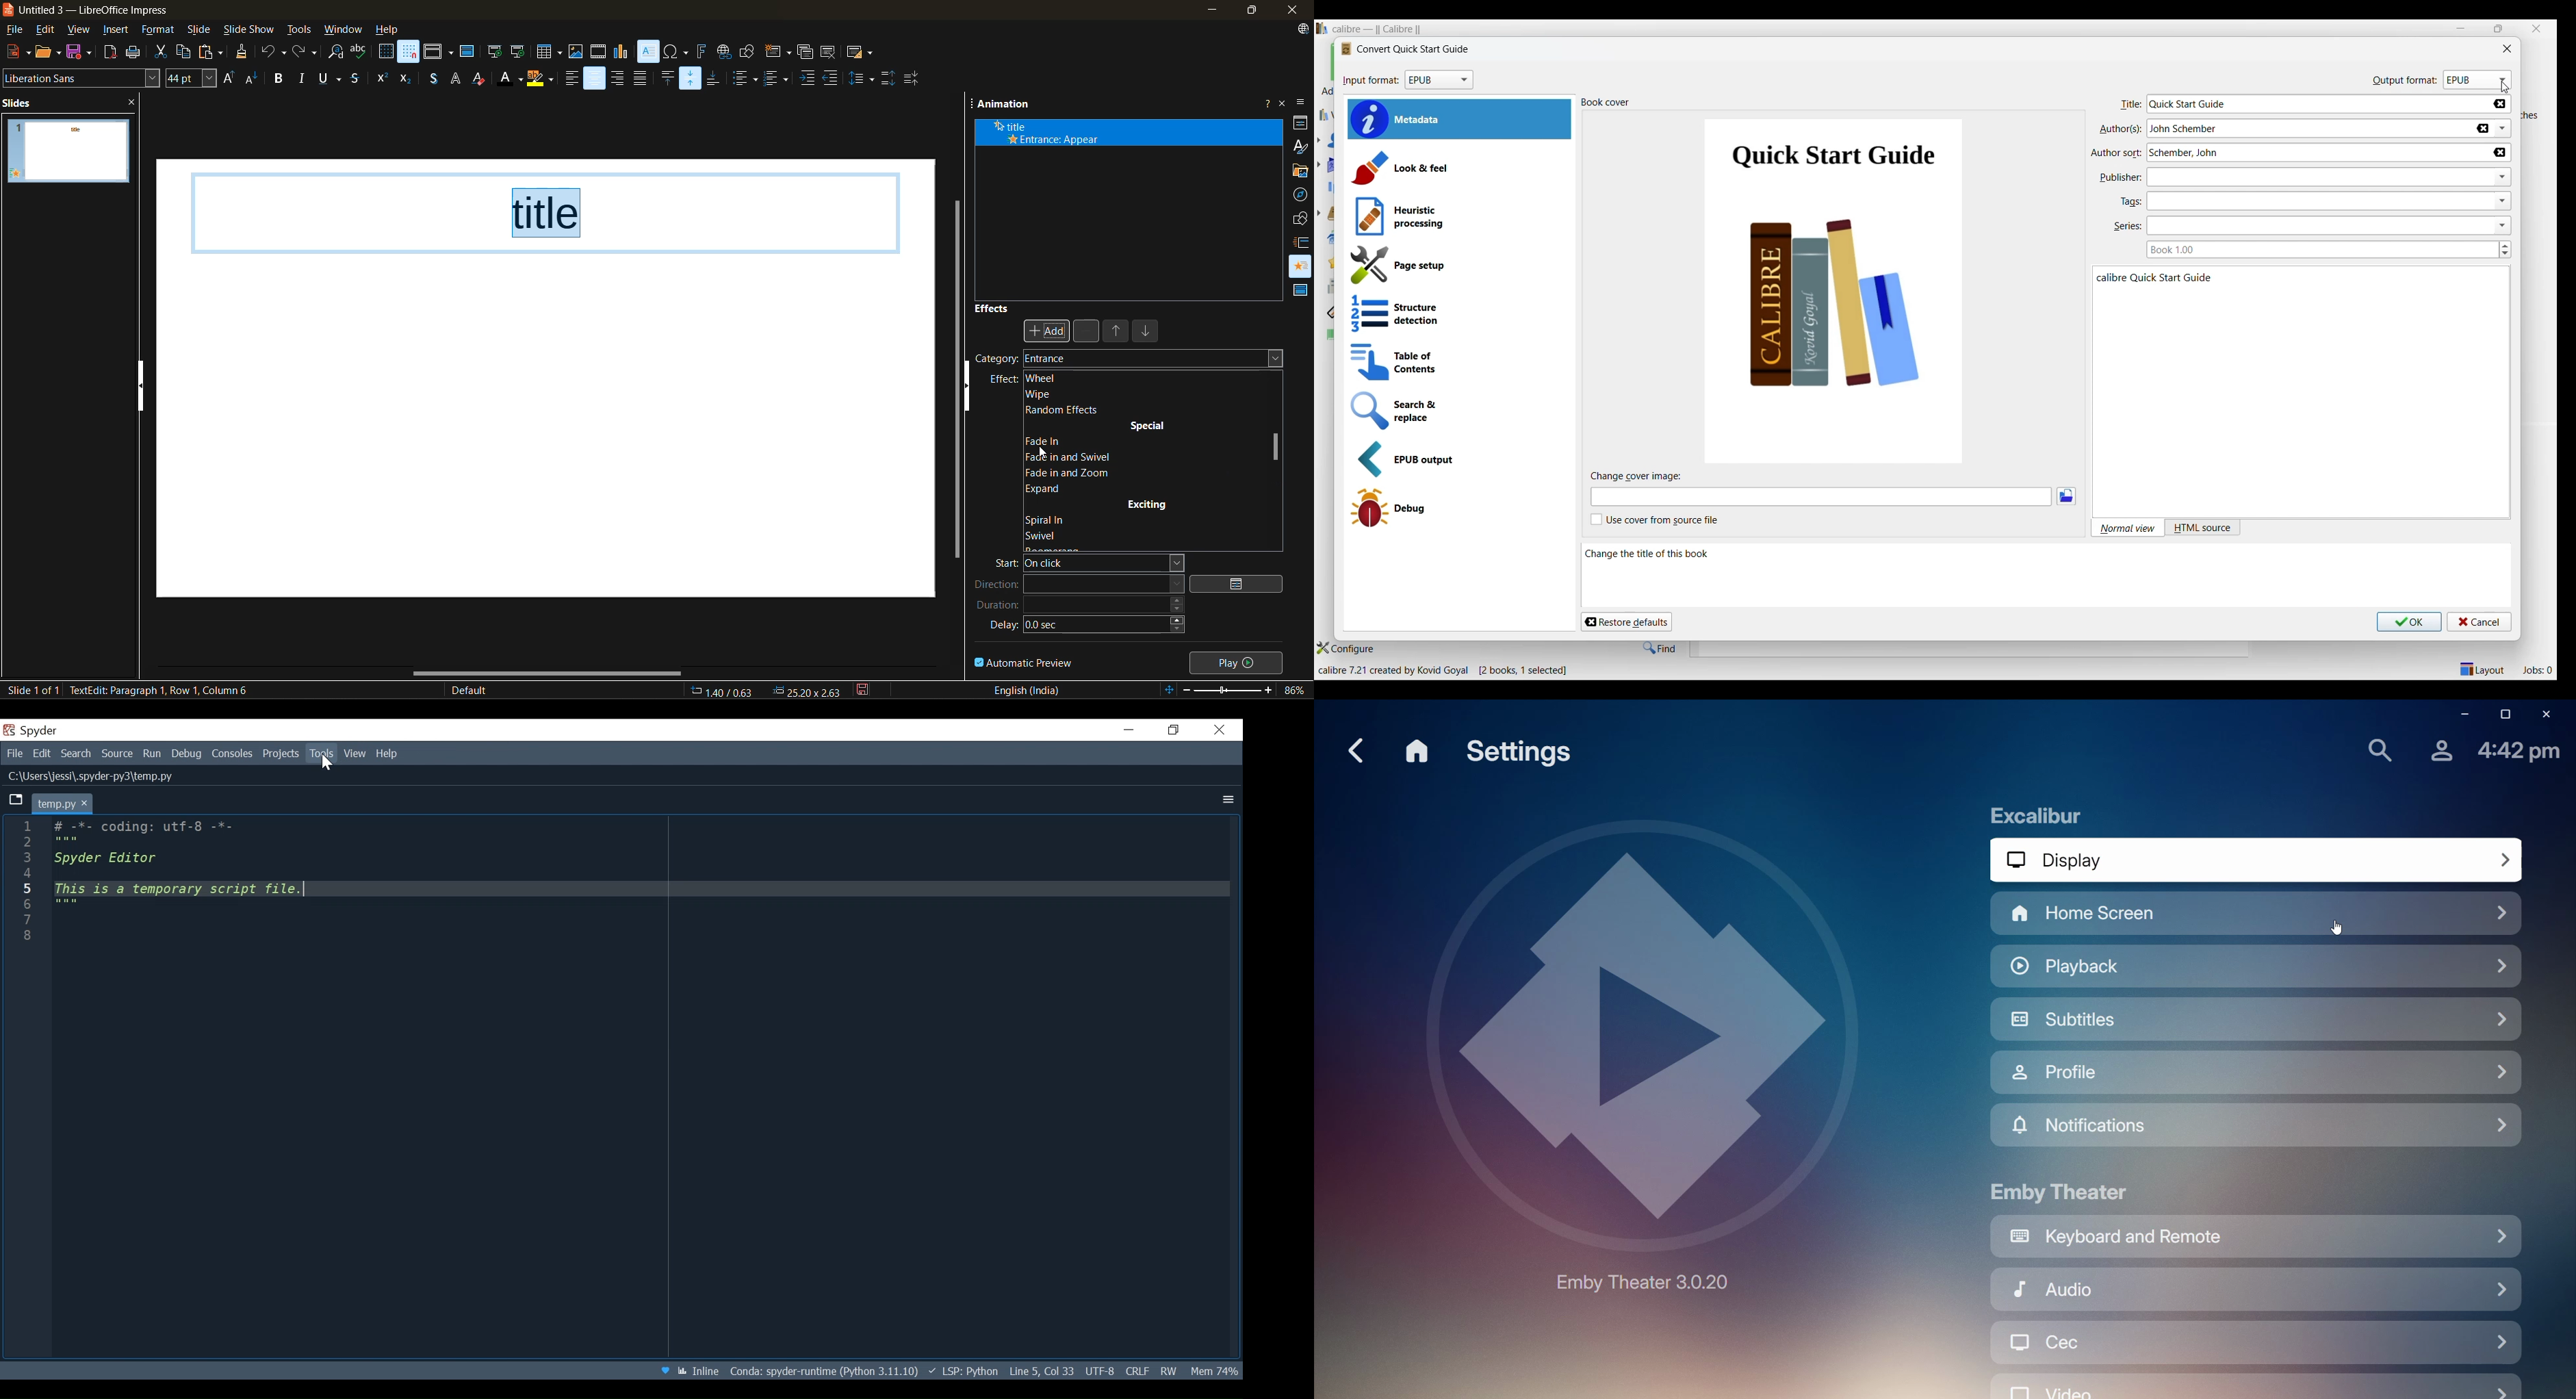 This screenshot has width=2576, height=1400. What do you see at coordinates (337, 53) in the screenshot?
I see `find and replace` at bounding box center [337, 53].